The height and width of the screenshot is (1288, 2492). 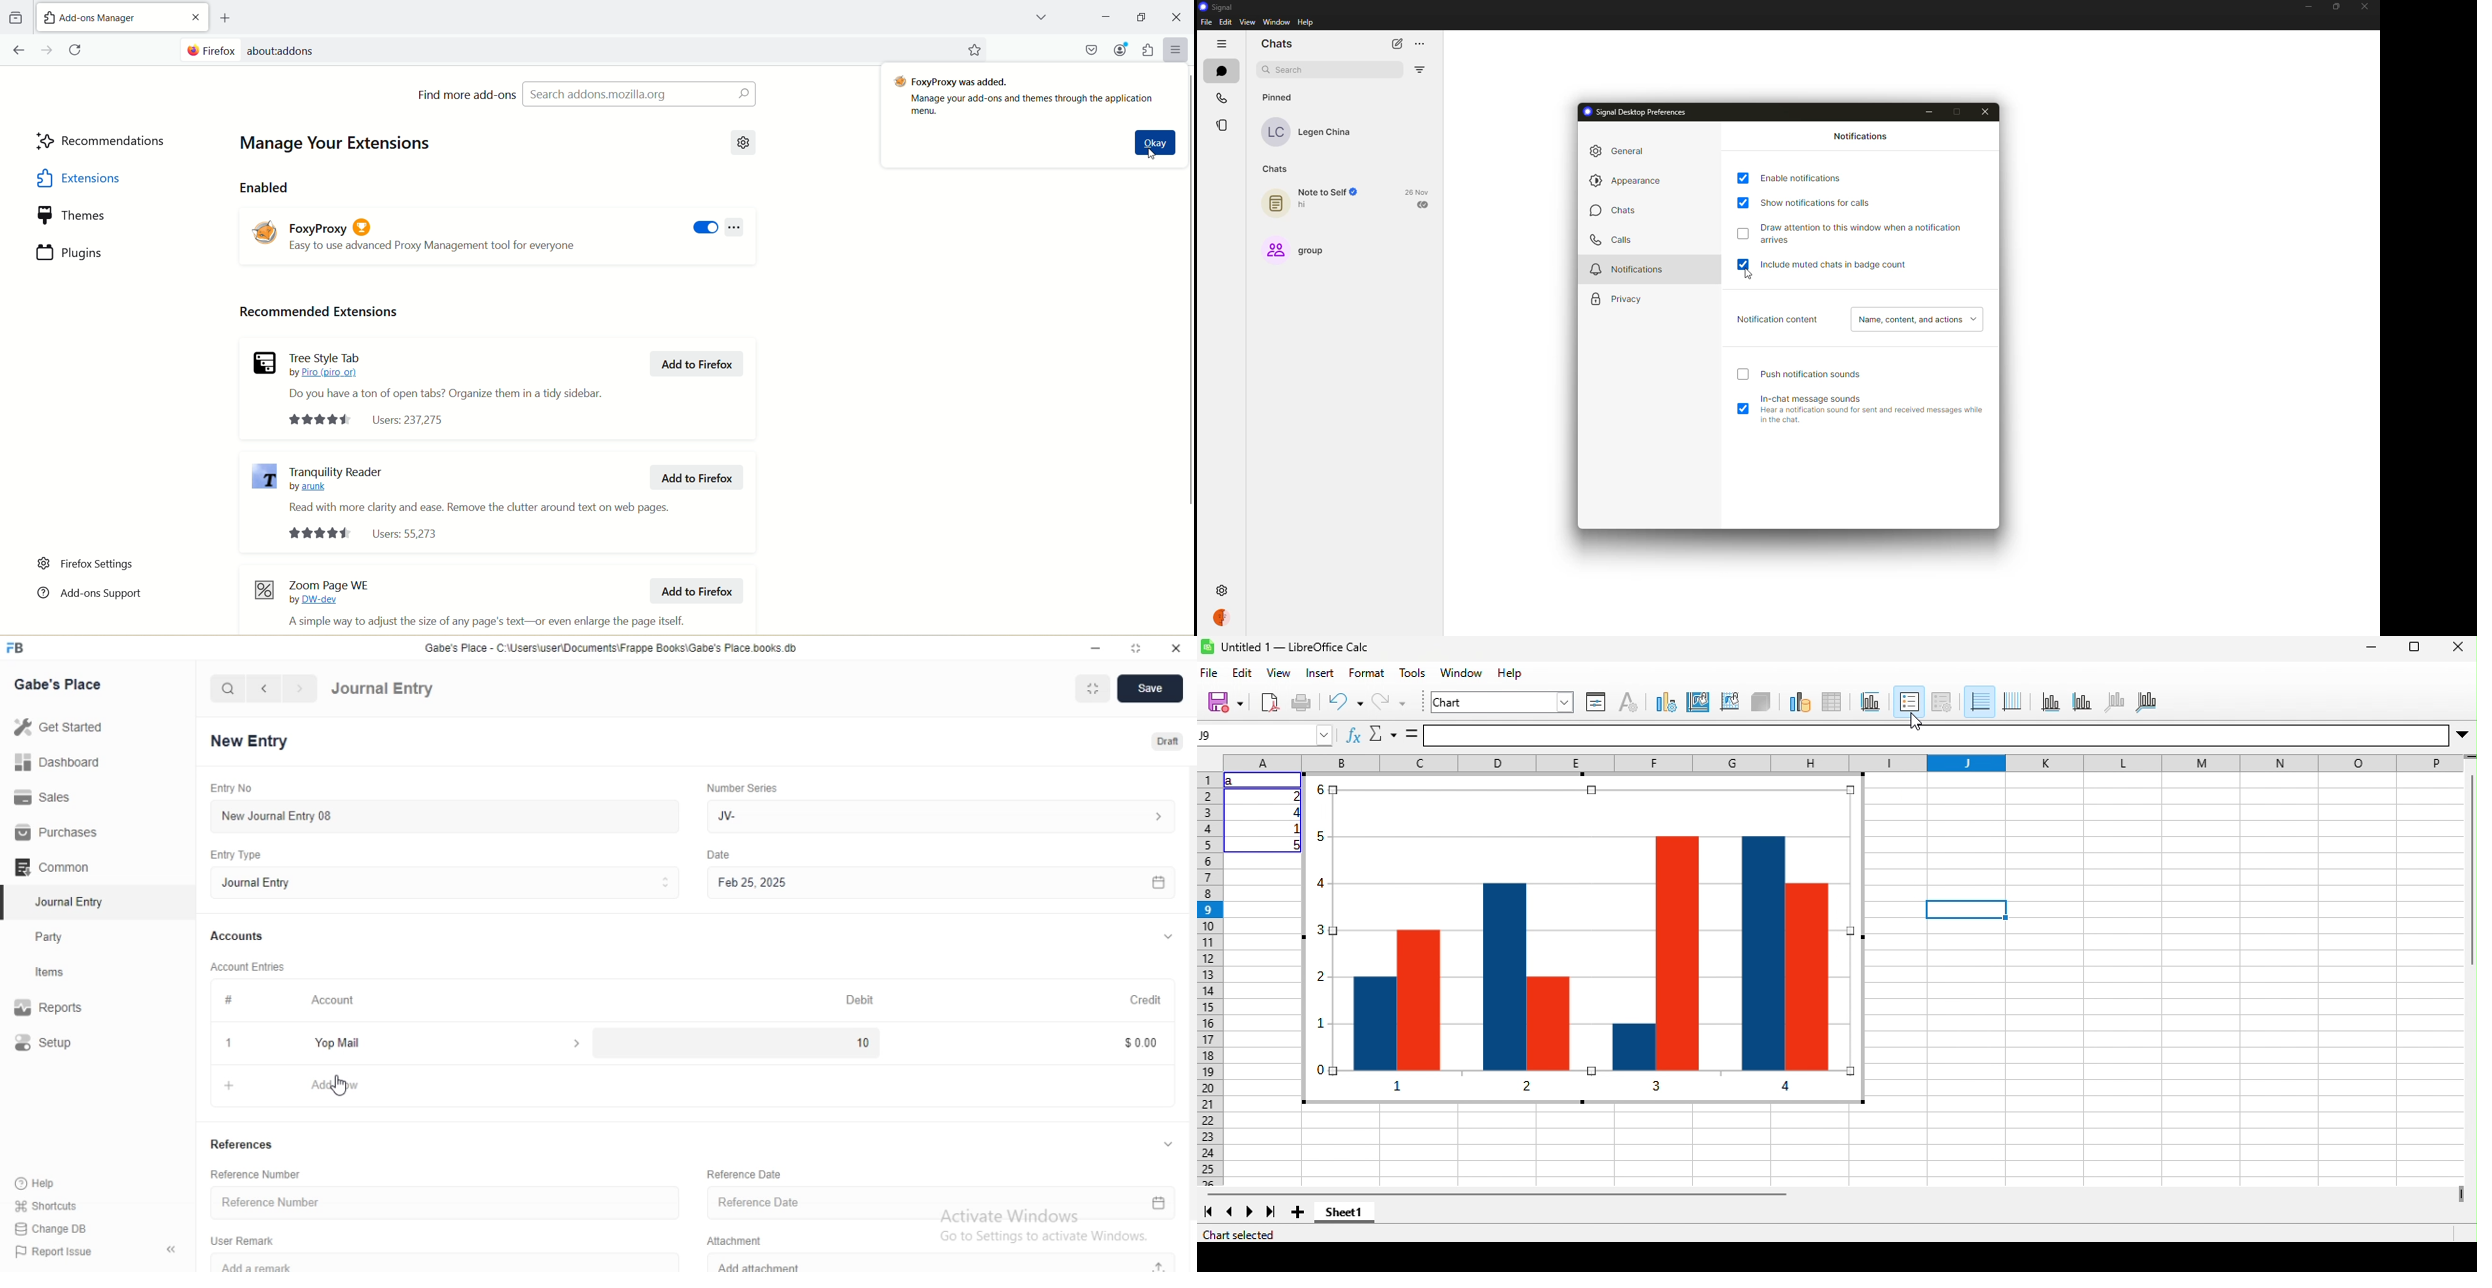 What do you see at coordinates (267, 688) in the screenshot?
I see `navigate backward` at bounding box center [267, 688].